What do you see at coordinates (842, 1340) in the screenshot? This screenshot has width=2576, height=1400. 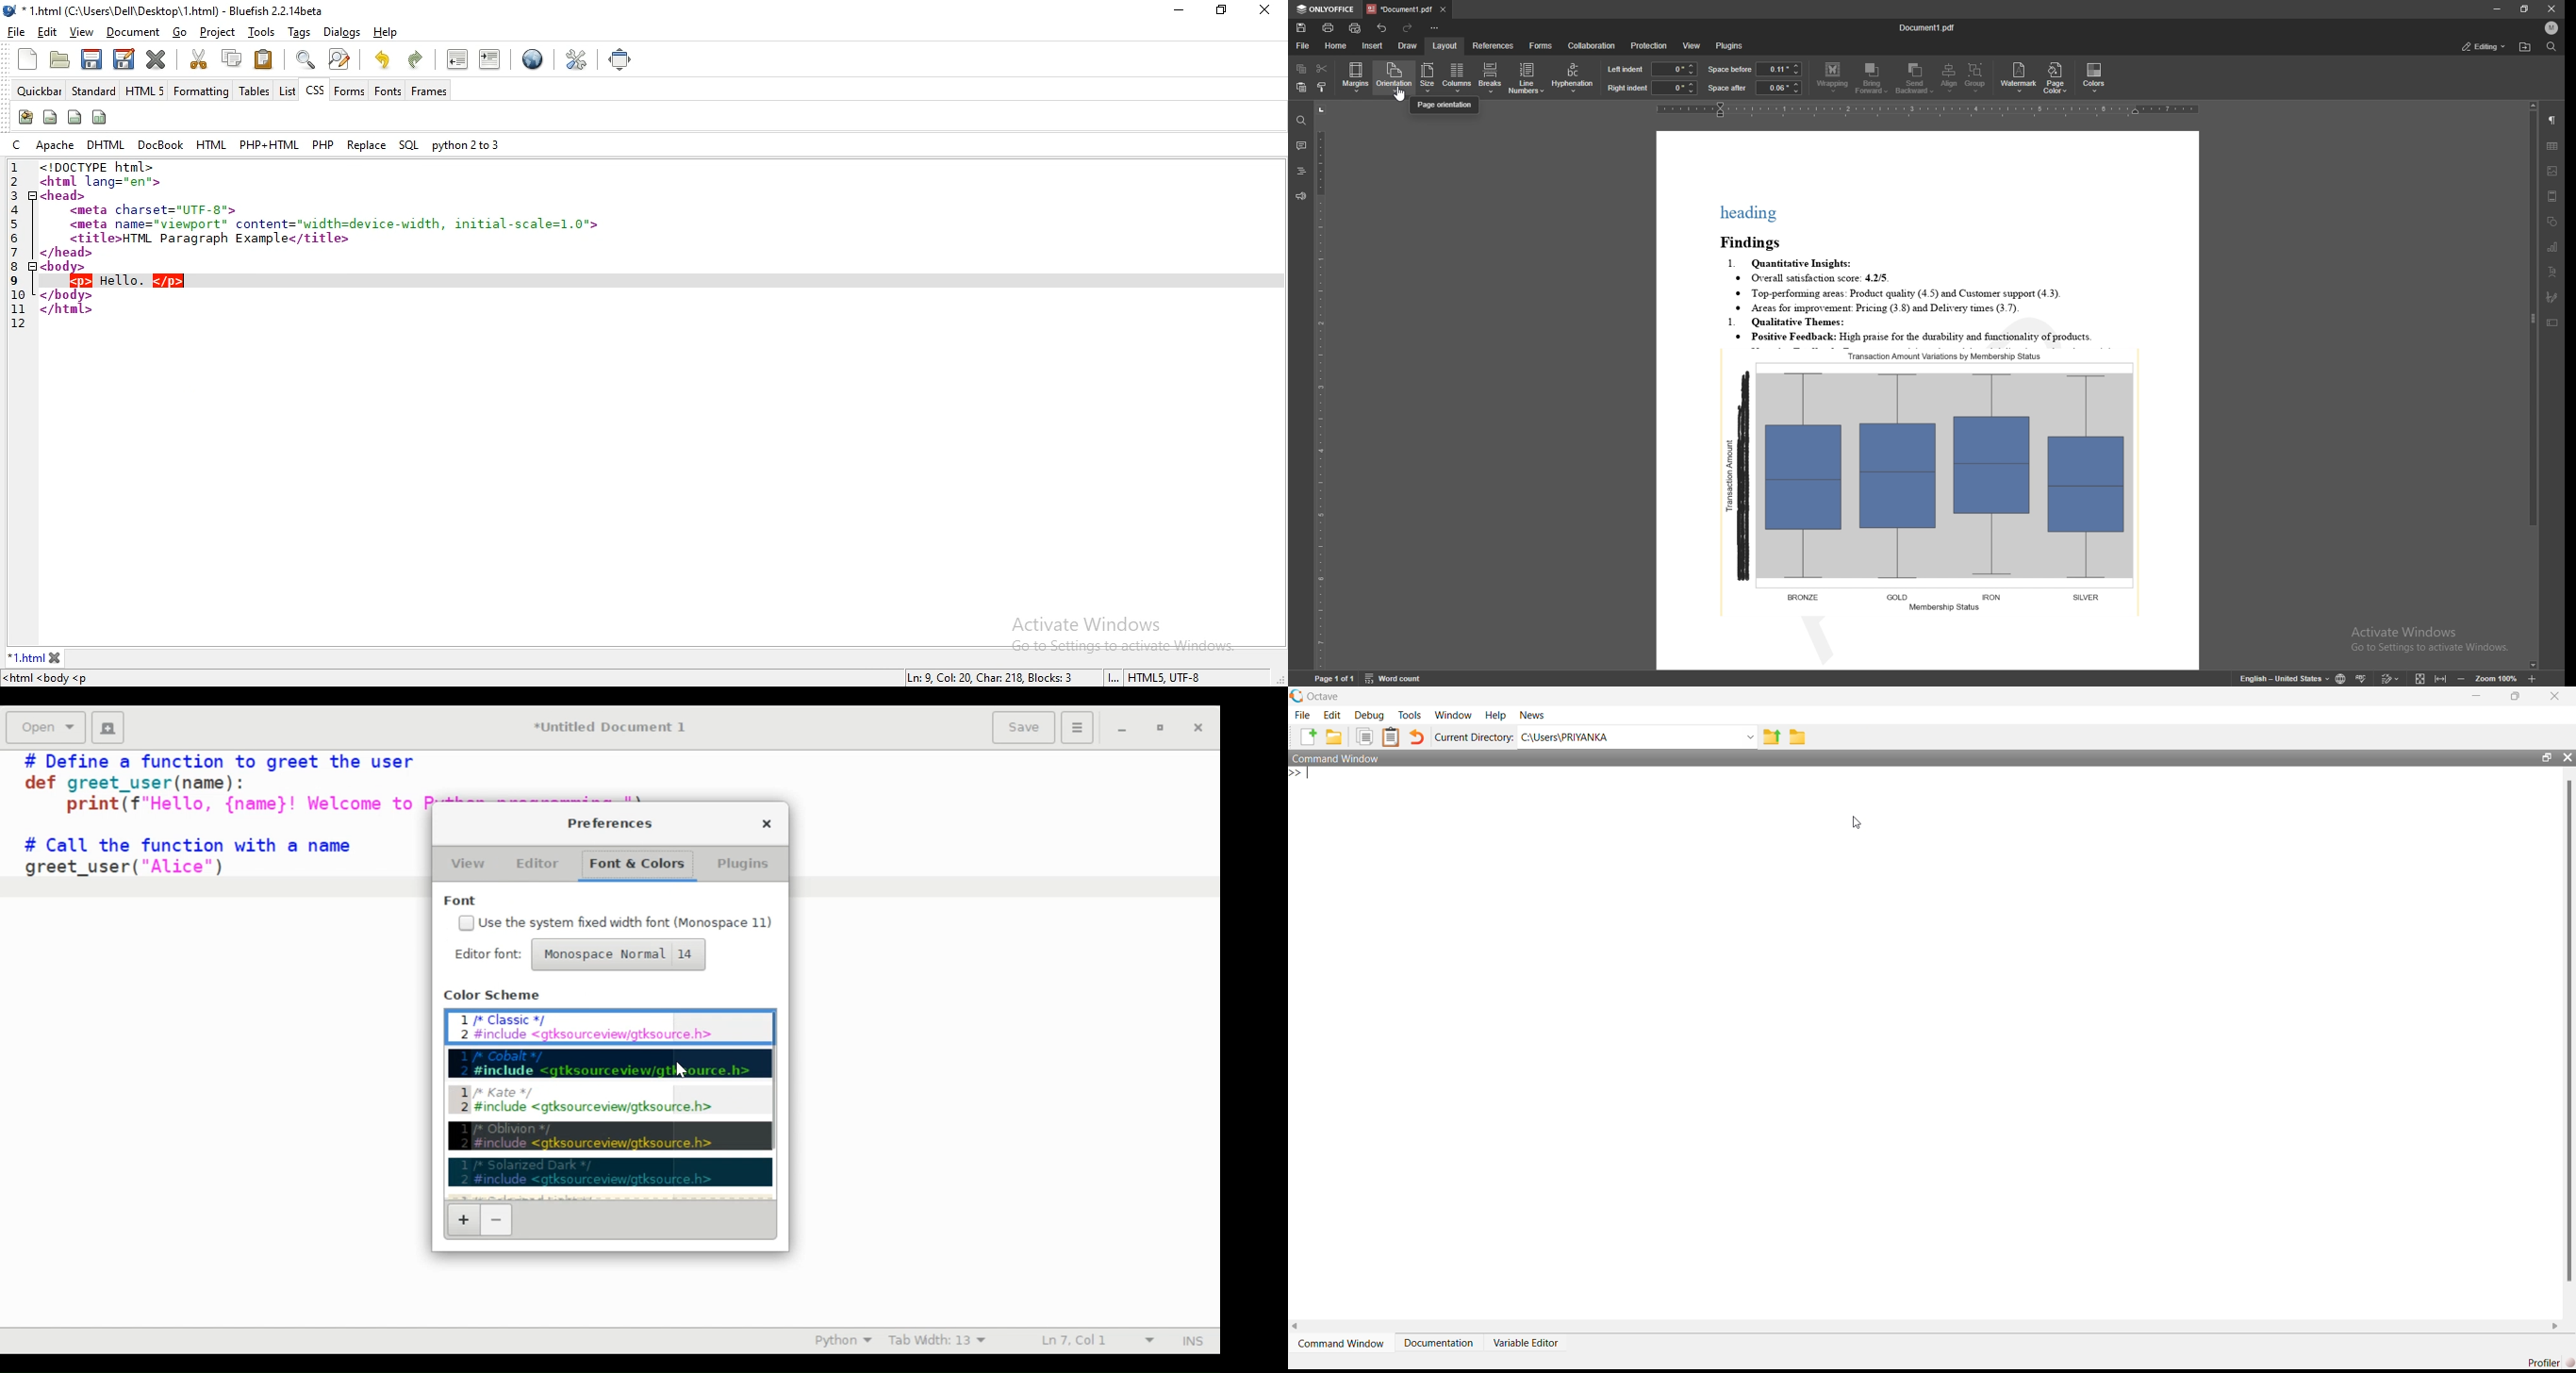 I see `Highlighting mode` at bounding box center [842, 1340].